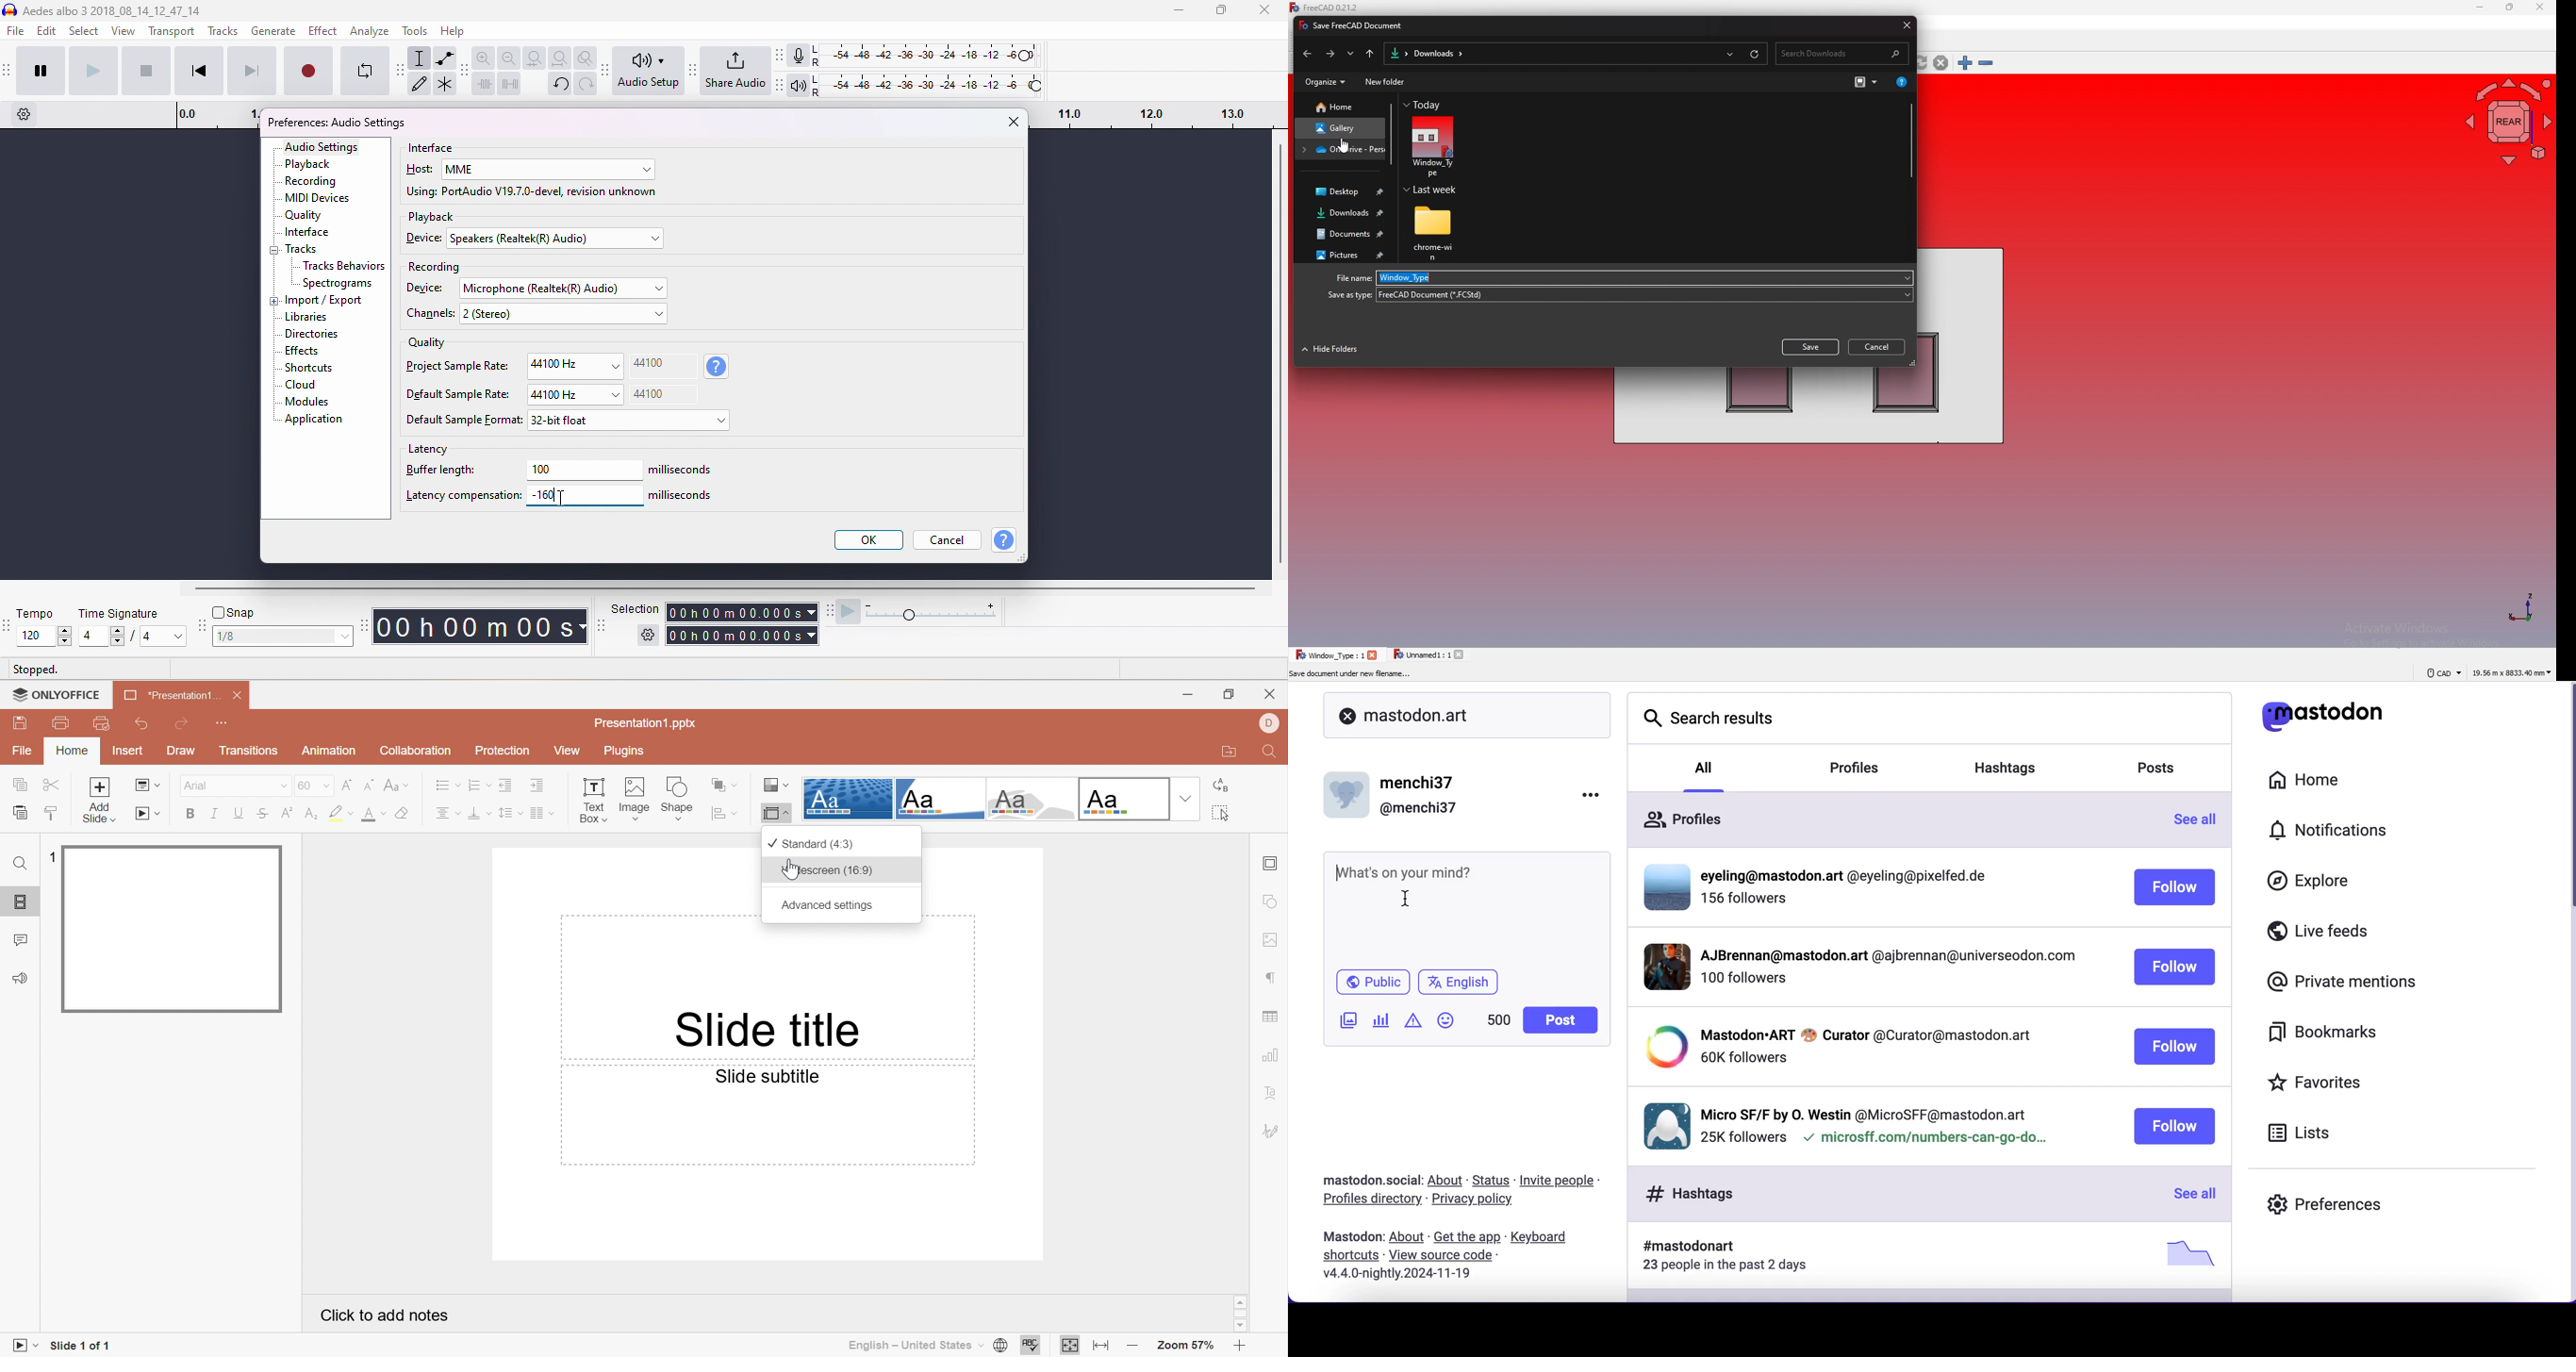 This screenshot has height=1372, width=2576. What do you see at coordinates (1273, 902) in the screenshot?
I see `Shape settings` at bounding box center [1273, 902].